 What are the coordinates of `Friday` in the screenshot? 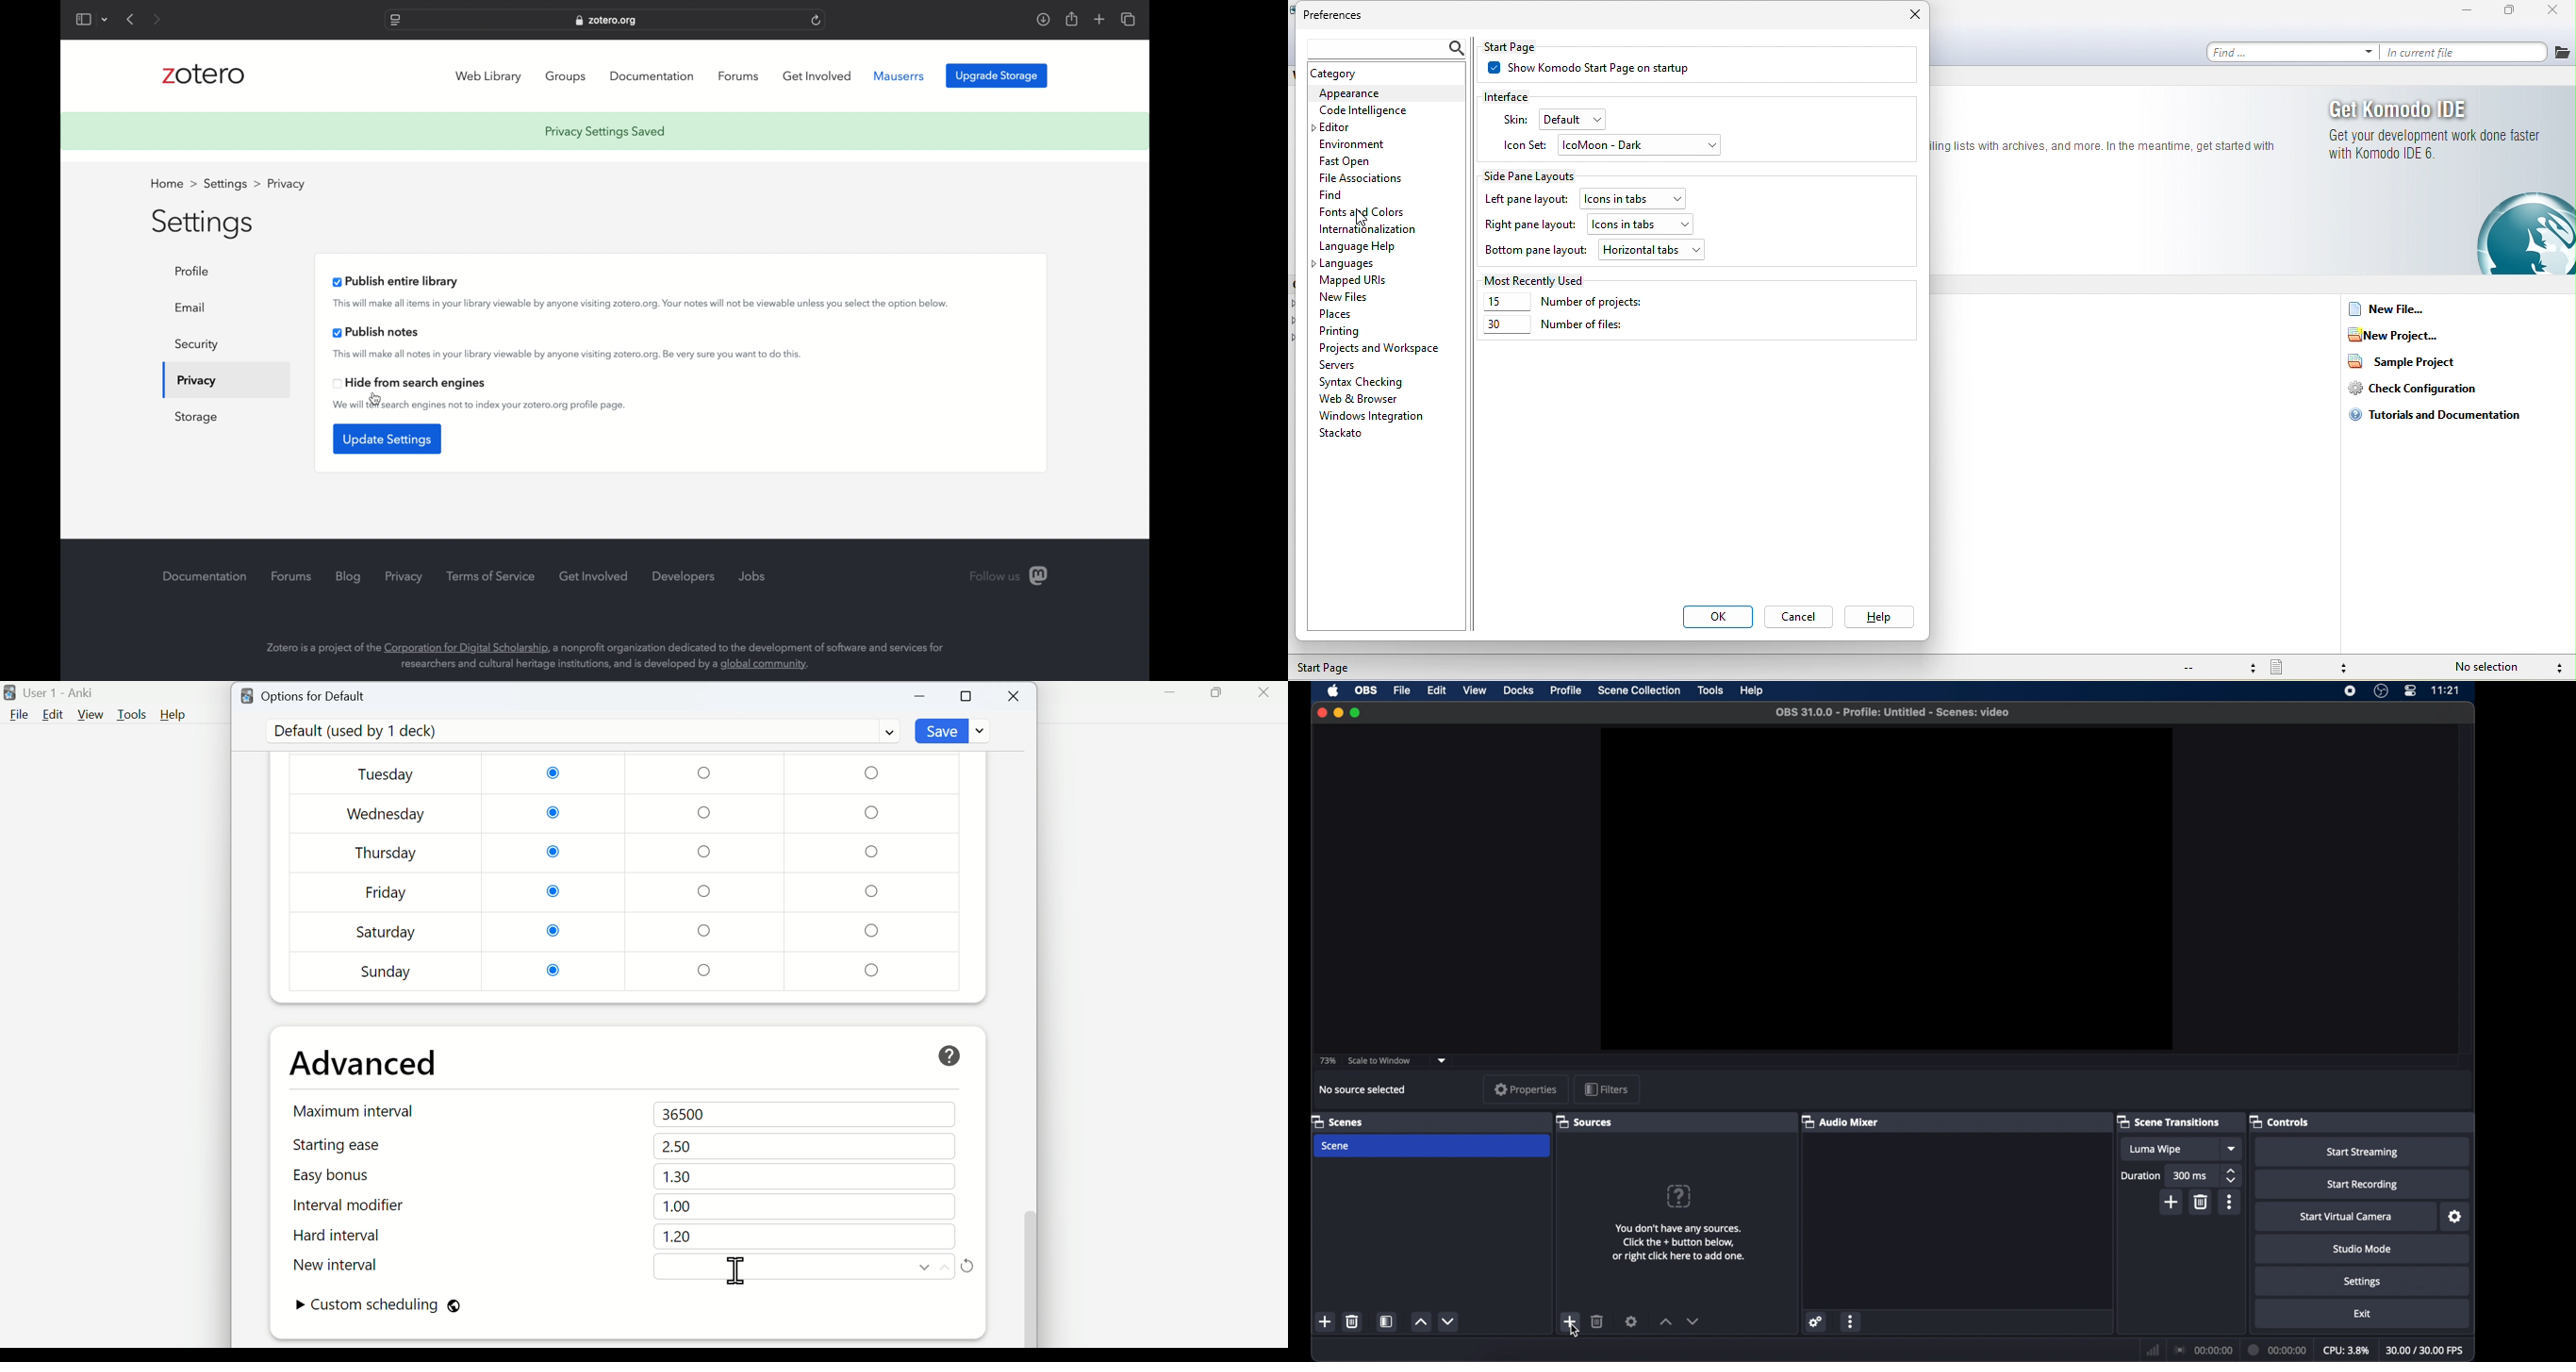 It's located at (386, 895).